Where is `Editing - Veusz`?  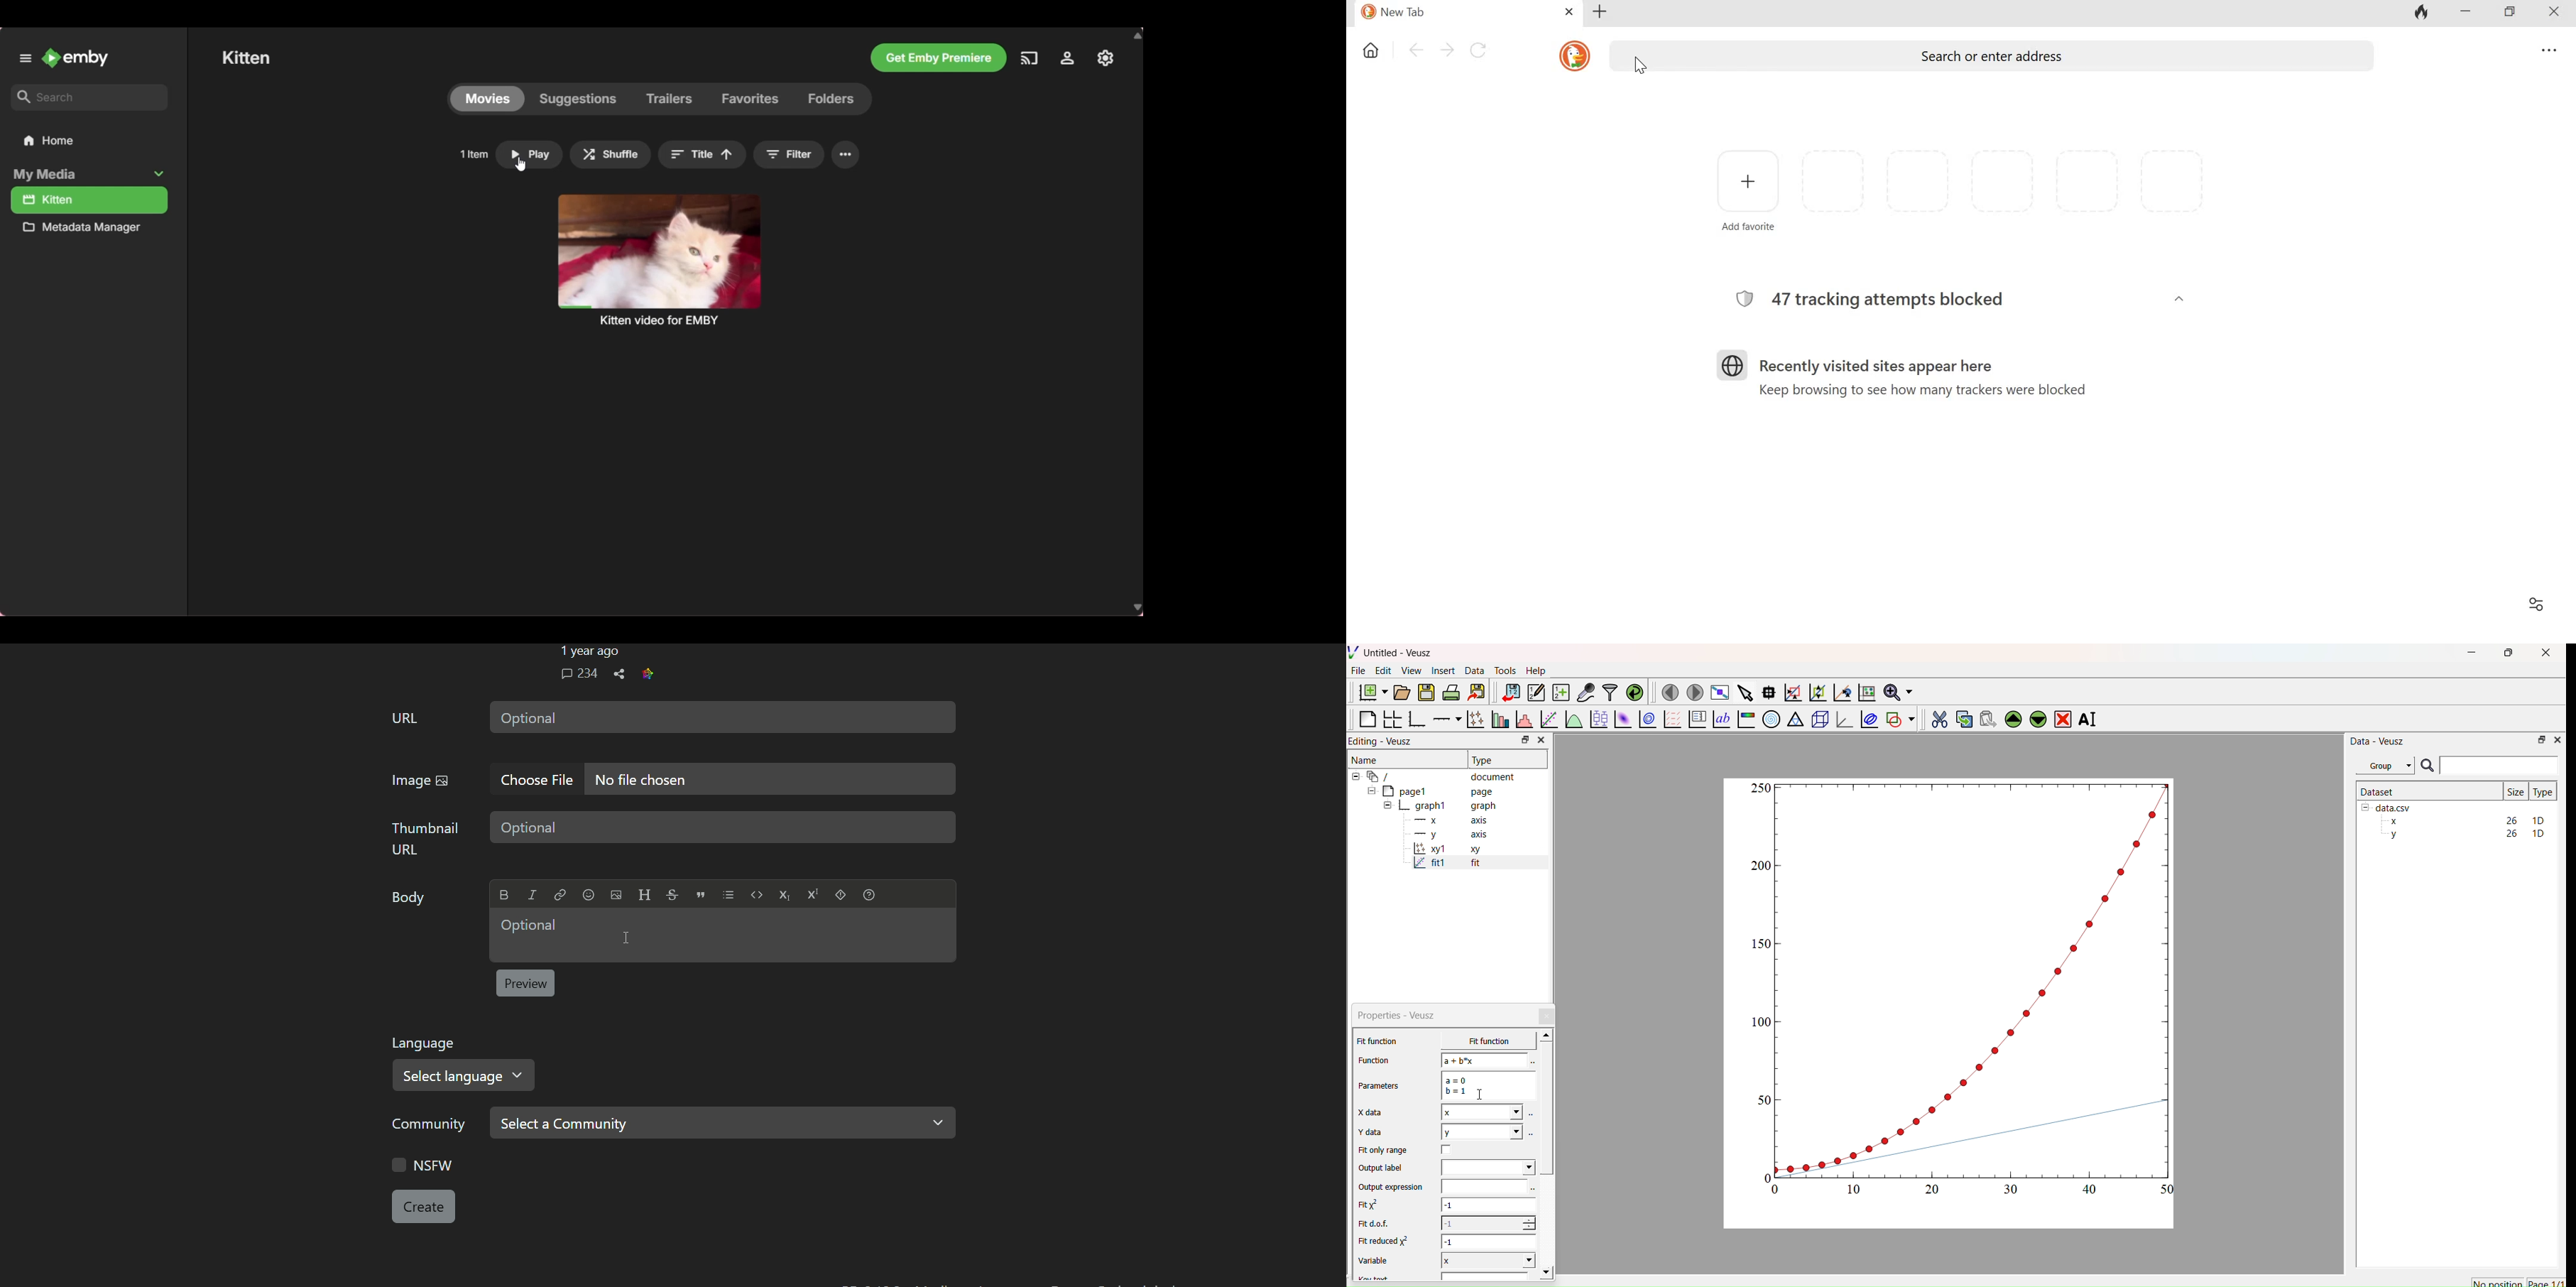
Editing - Veusz is located at coordinates (1384, 741).